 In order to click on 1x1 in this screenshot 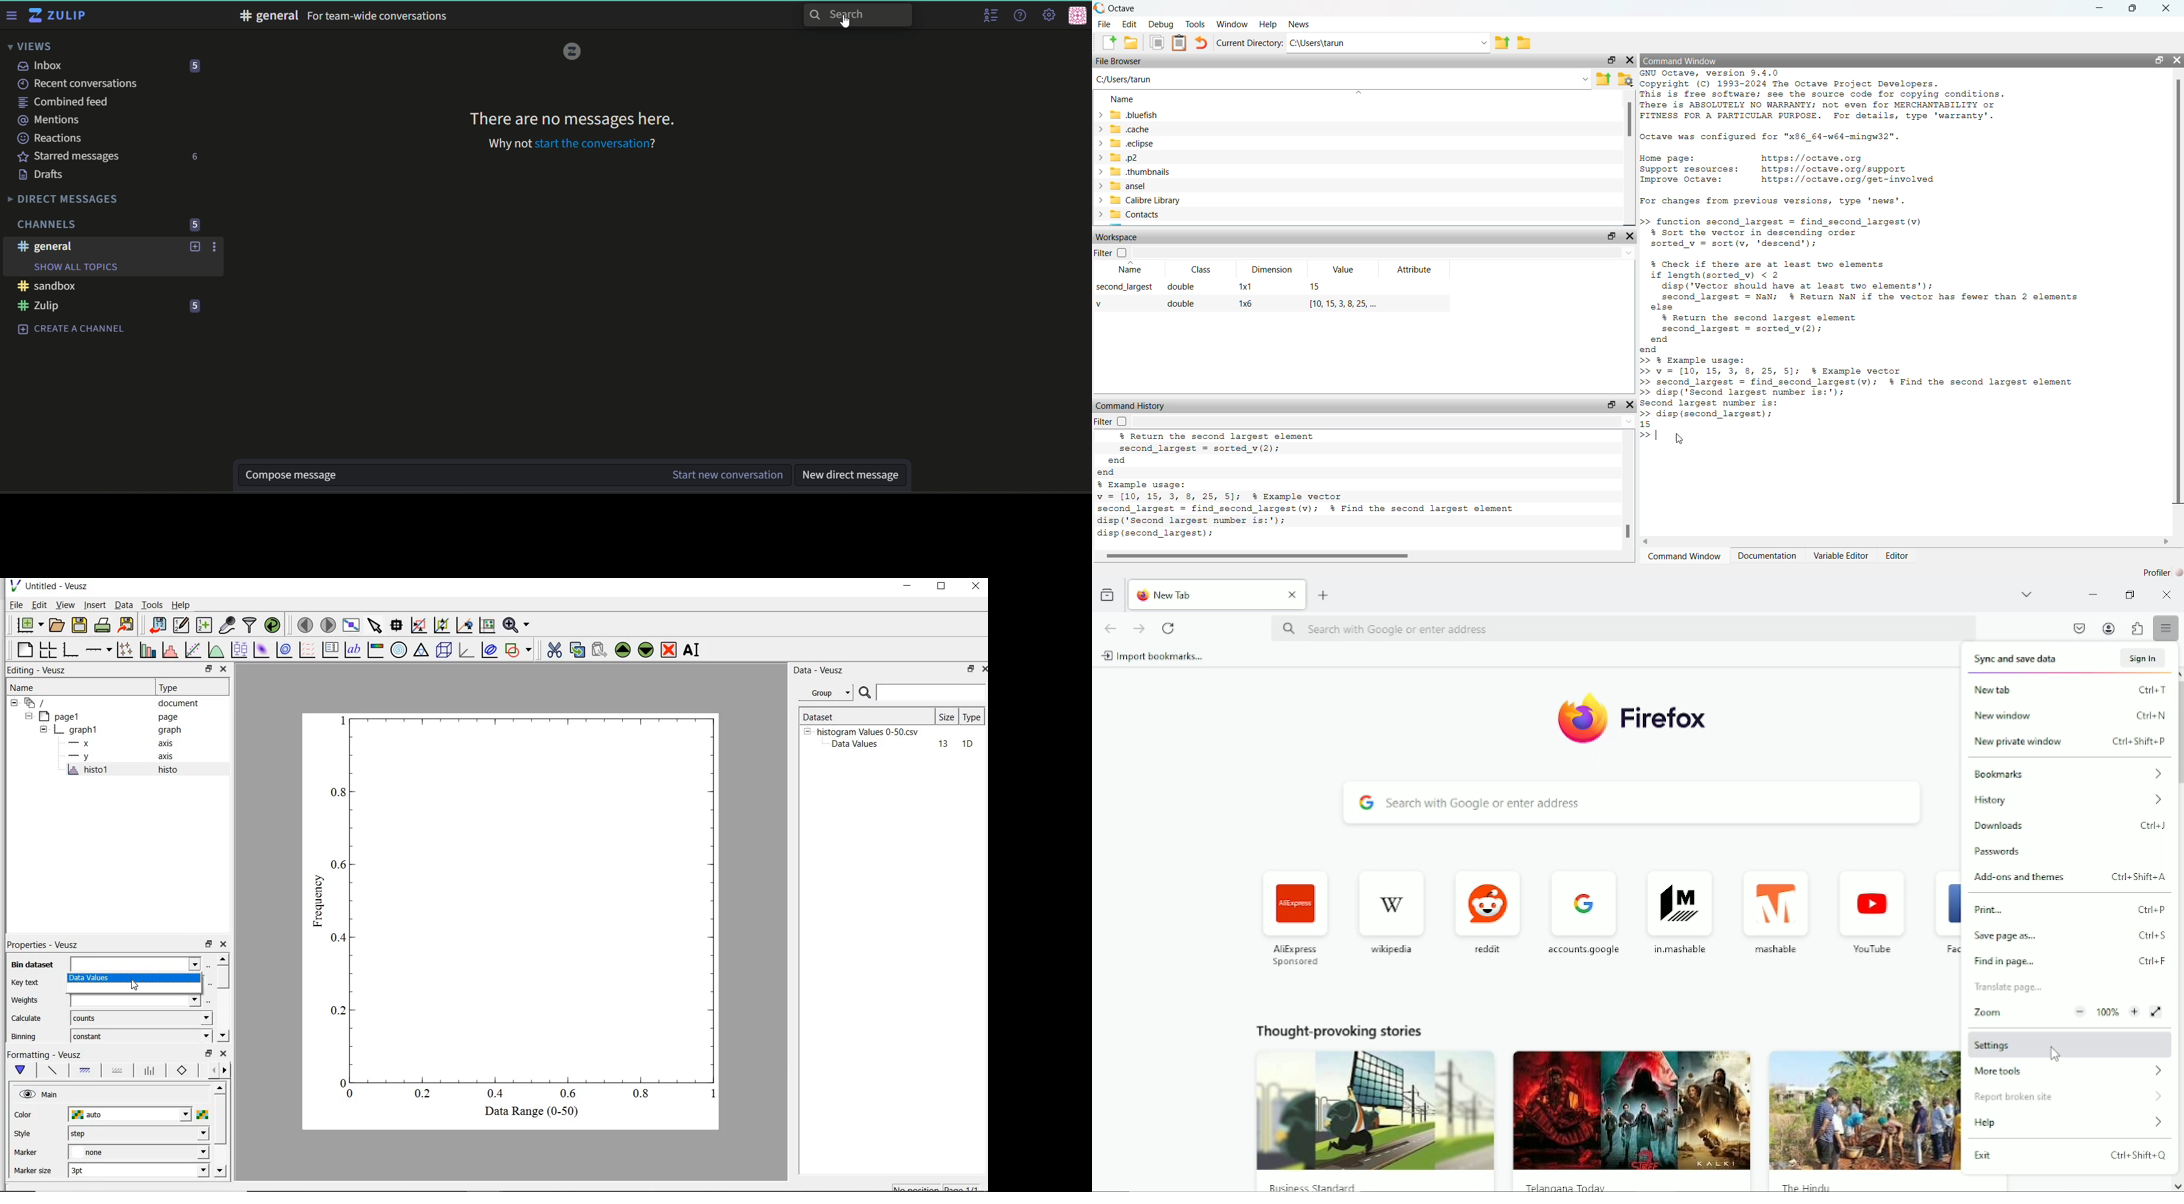, I will do `click(1248, 286)`.